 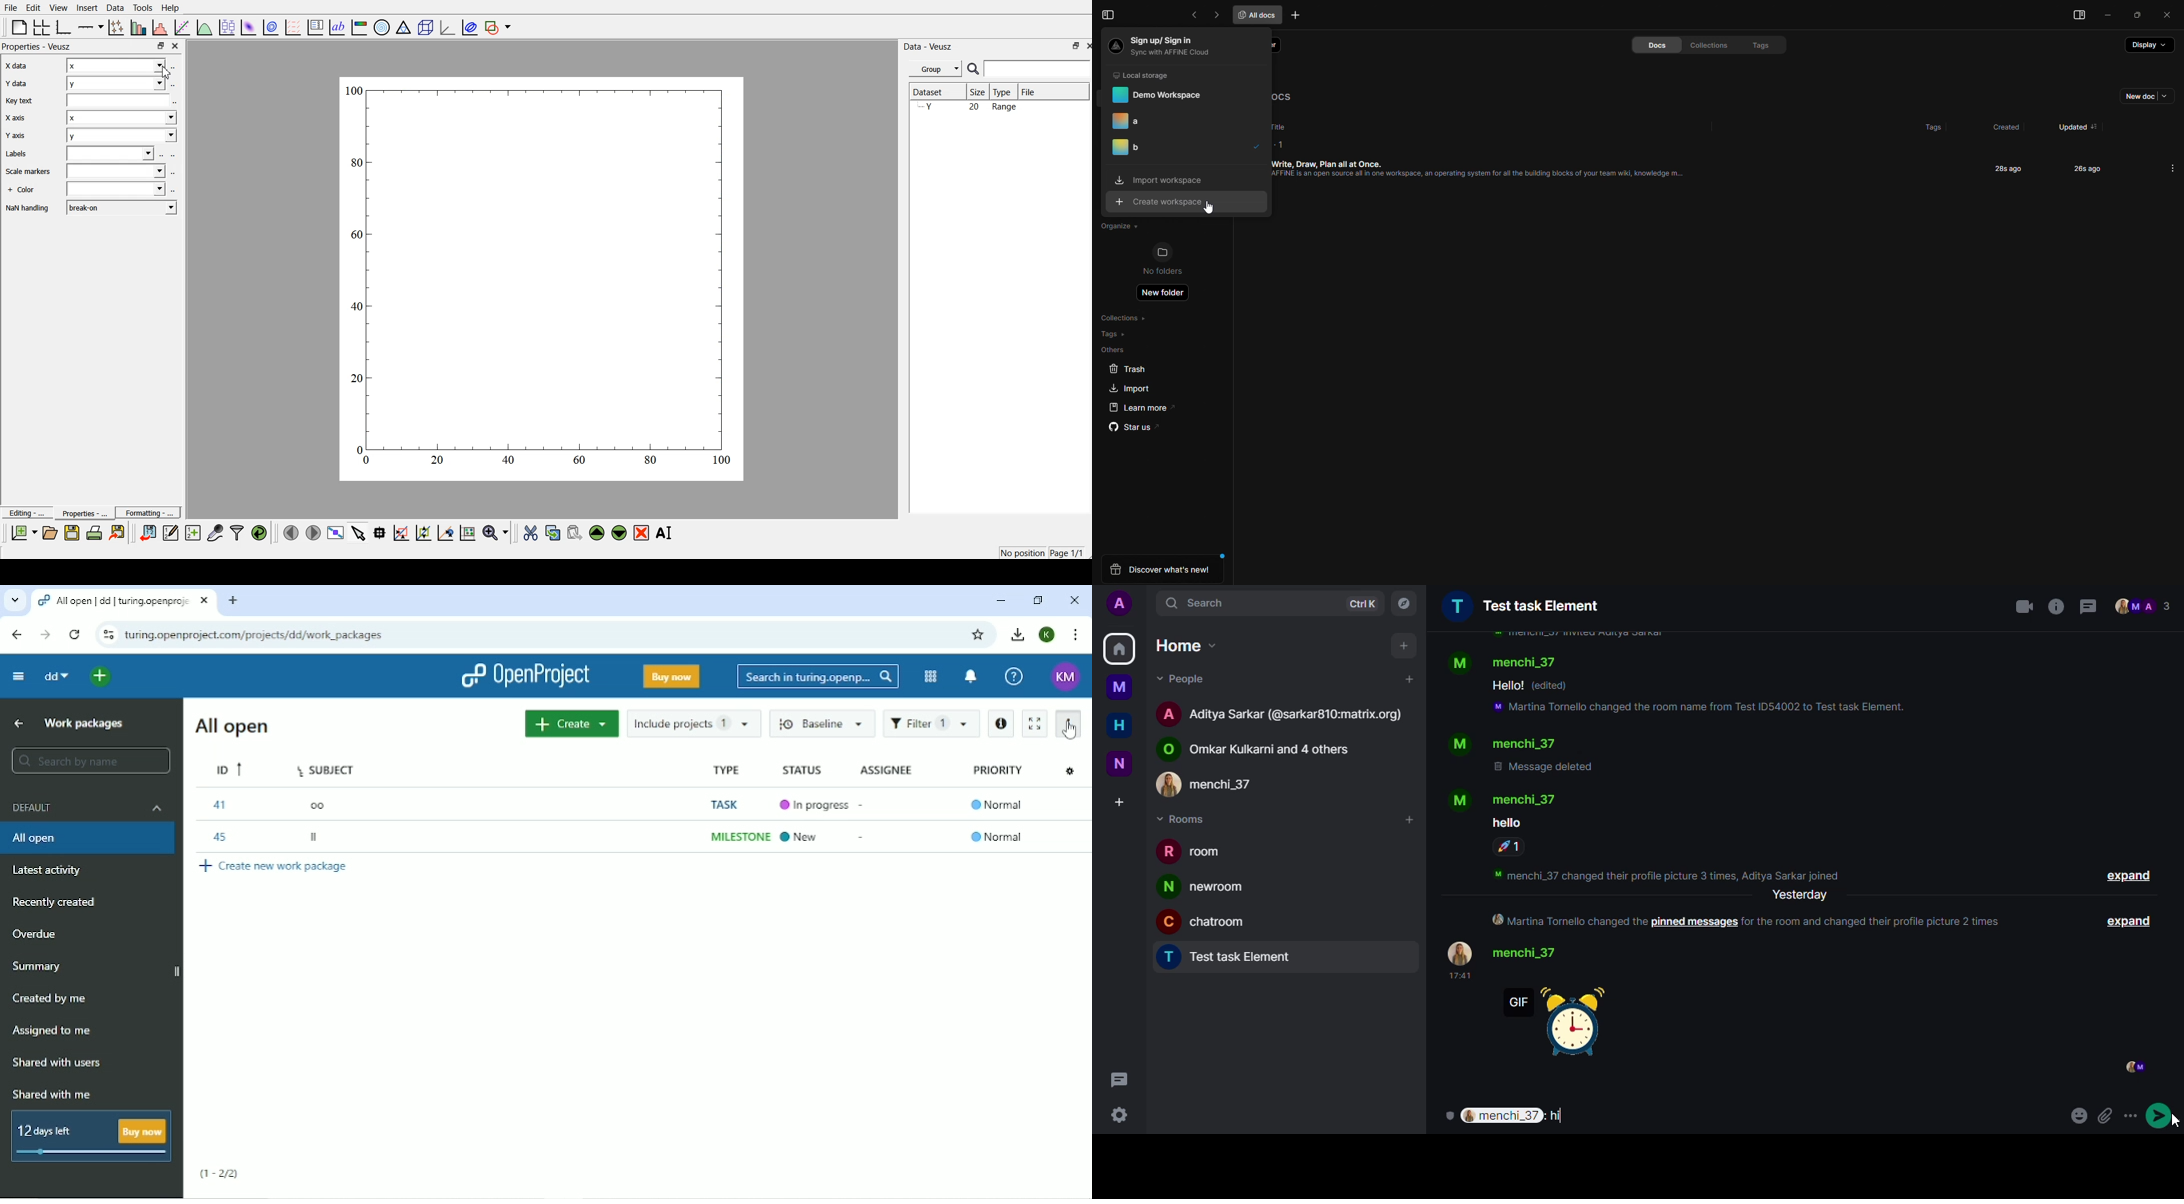 What do you see at coordinates (665, 533) in the screenshot?
I see `rename the selected widget` at bounding box center [665, 533].